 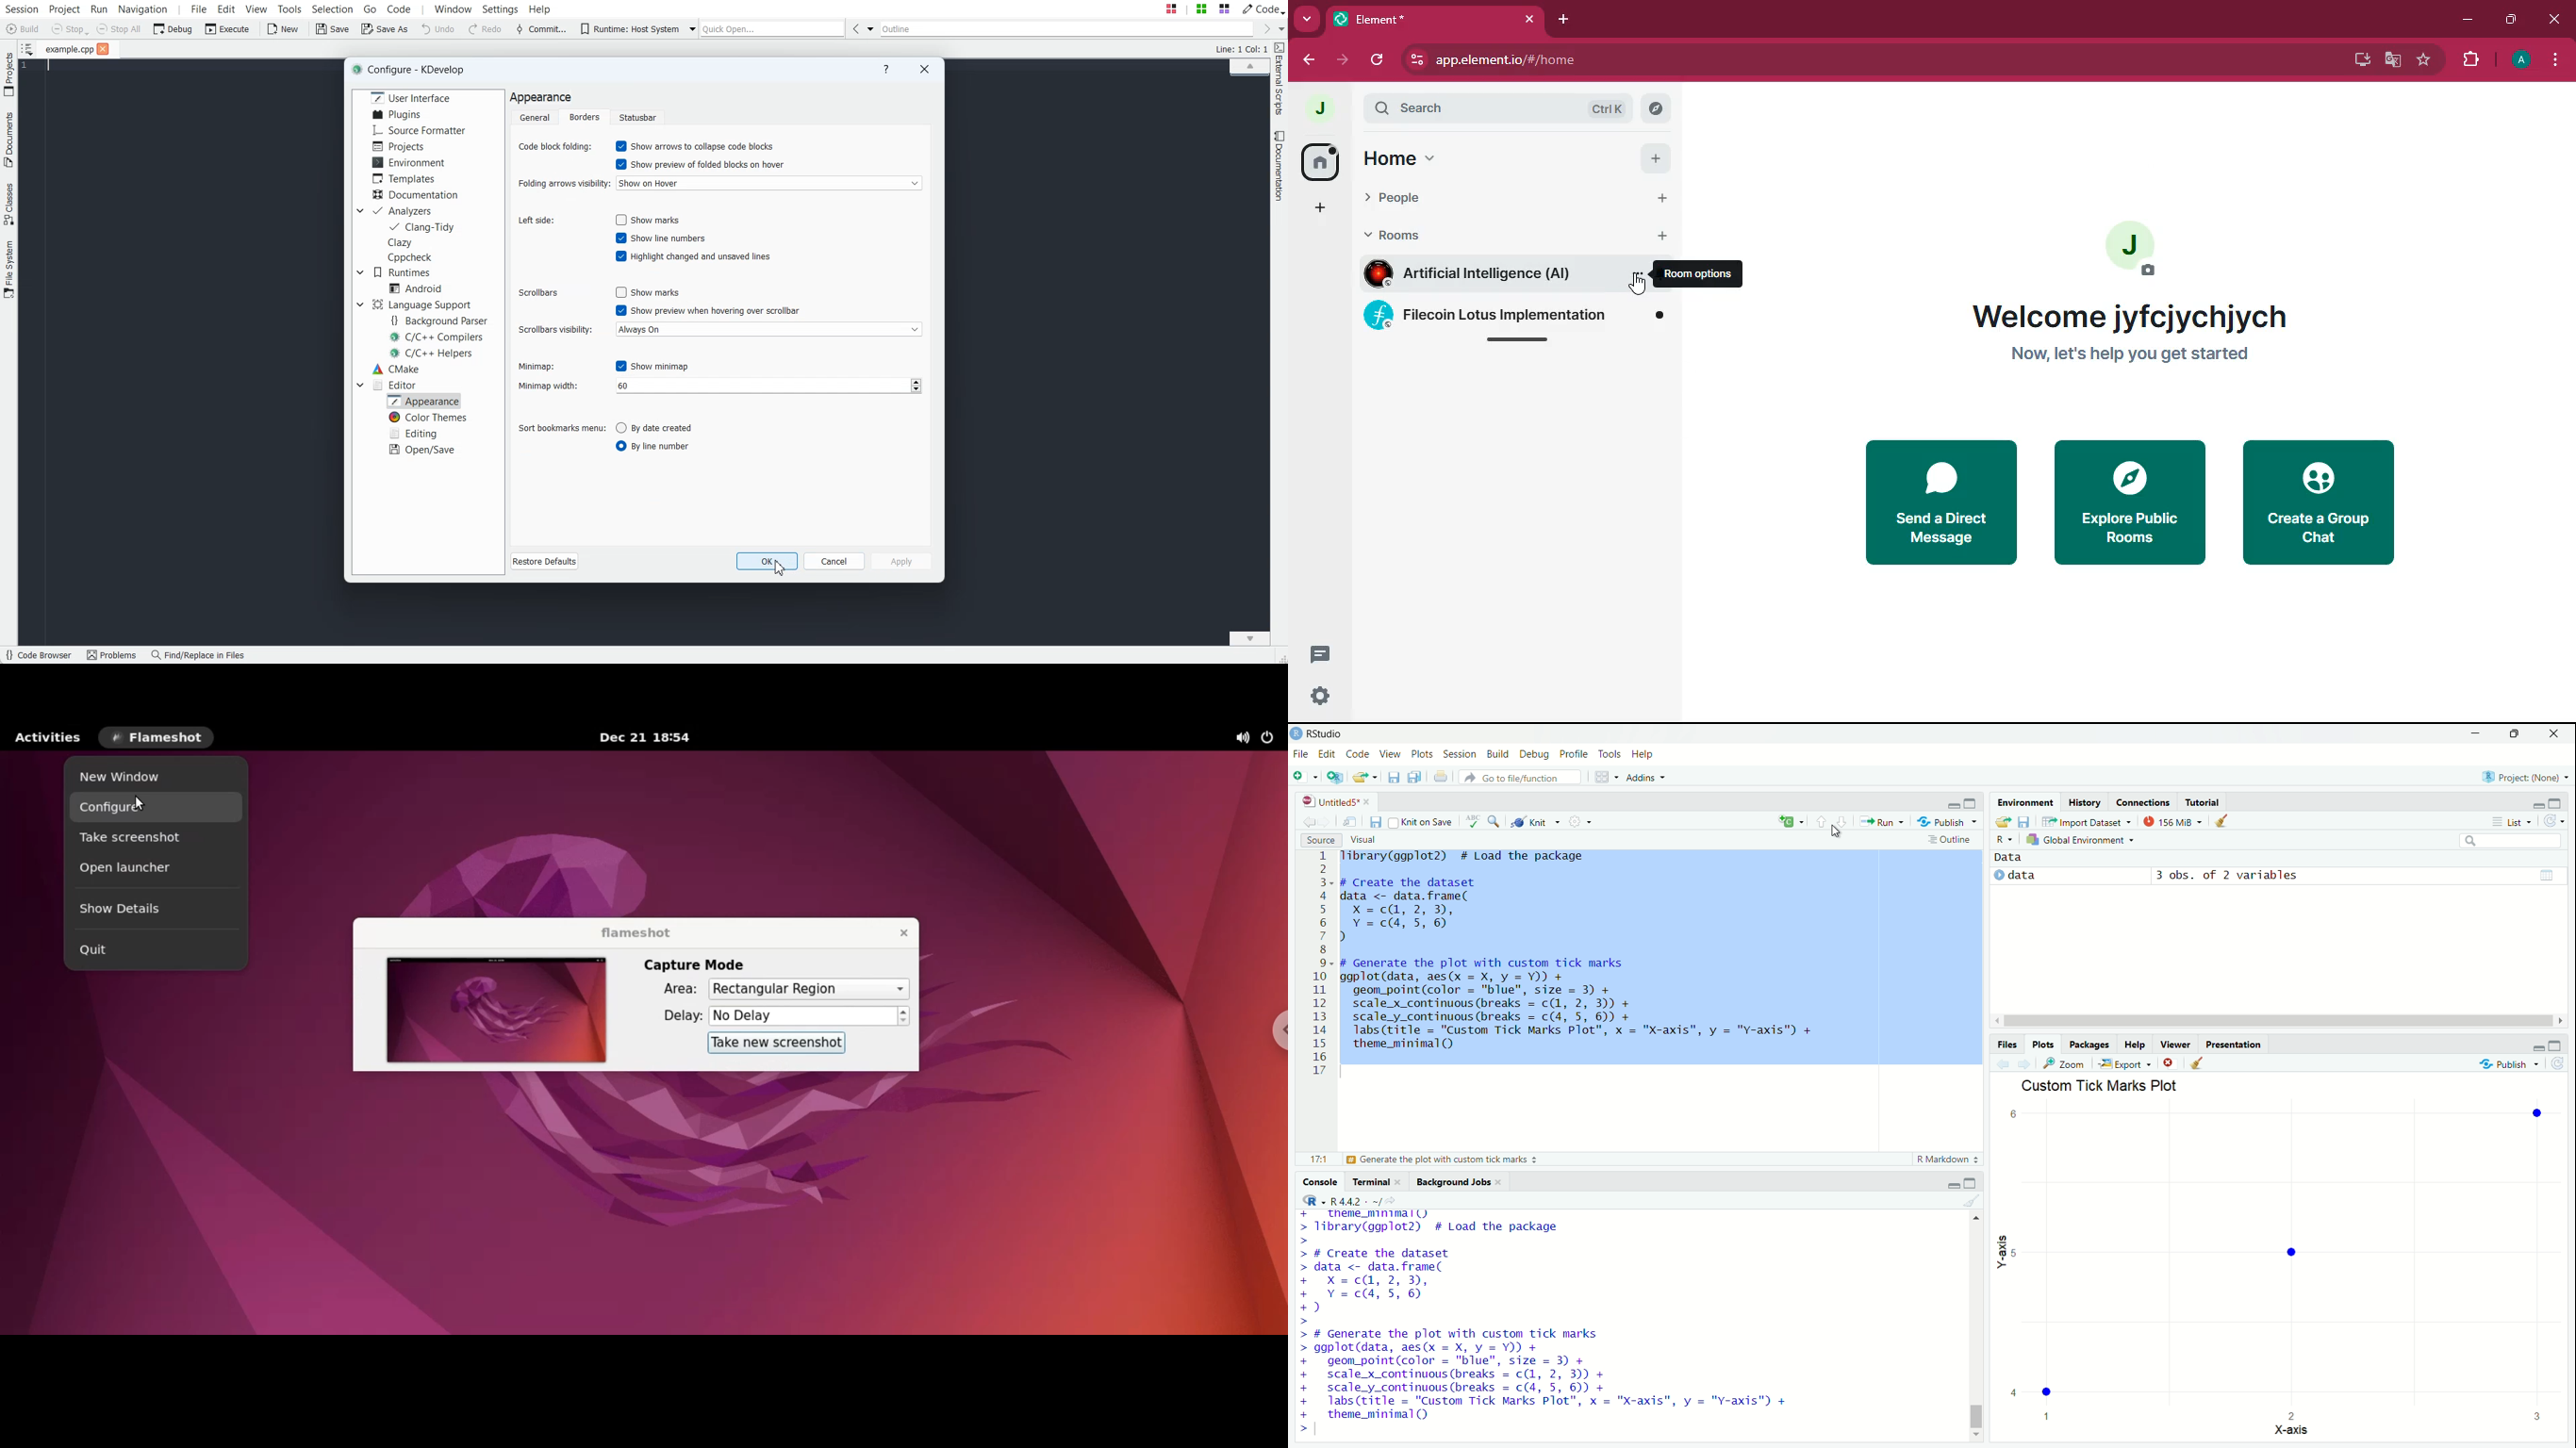 I want to click on maximize, so click(x=2563, y=1046).